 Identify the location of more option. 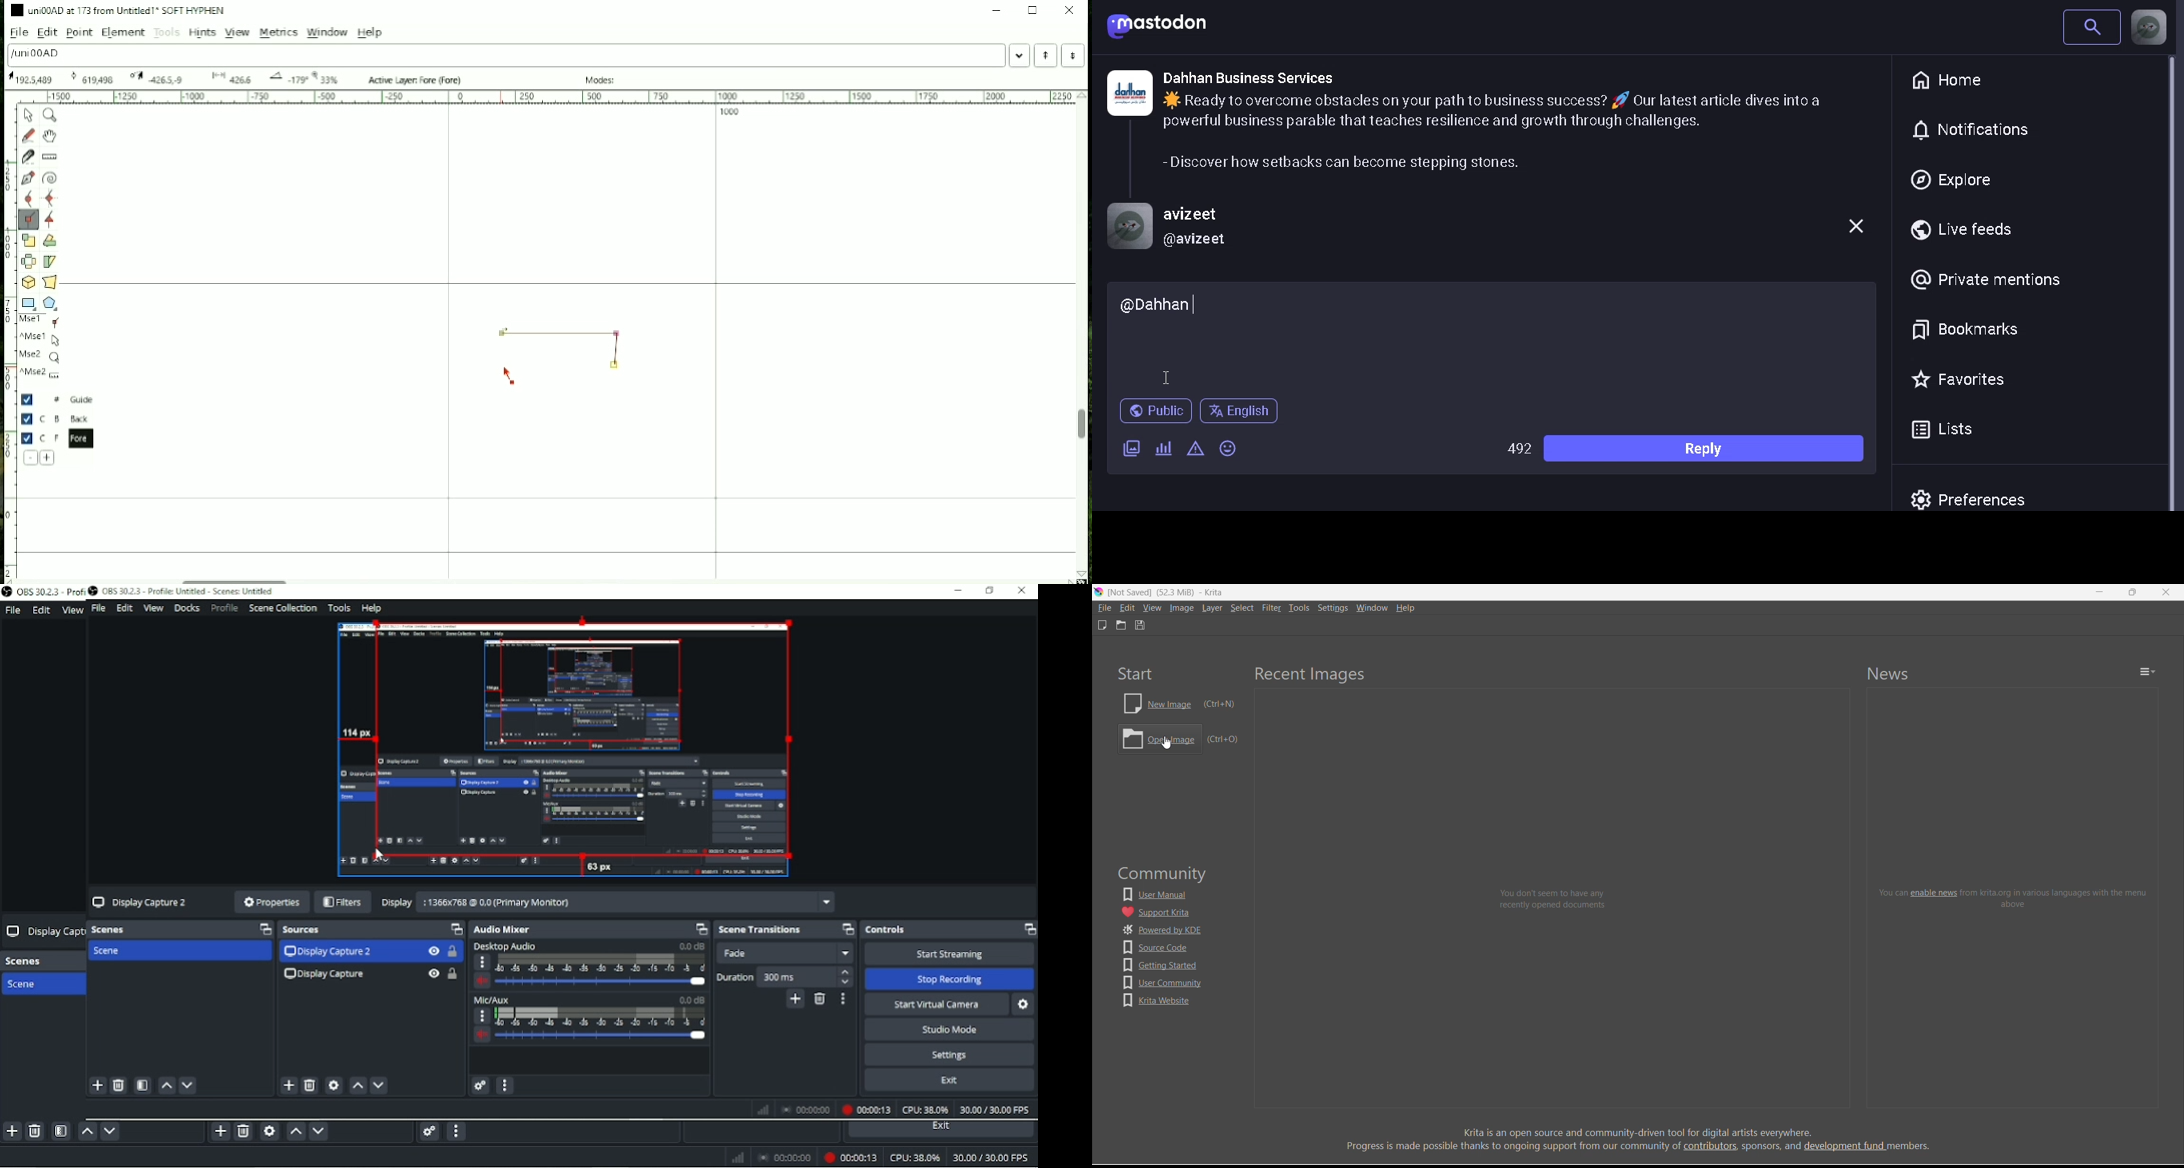
(509, 1086).